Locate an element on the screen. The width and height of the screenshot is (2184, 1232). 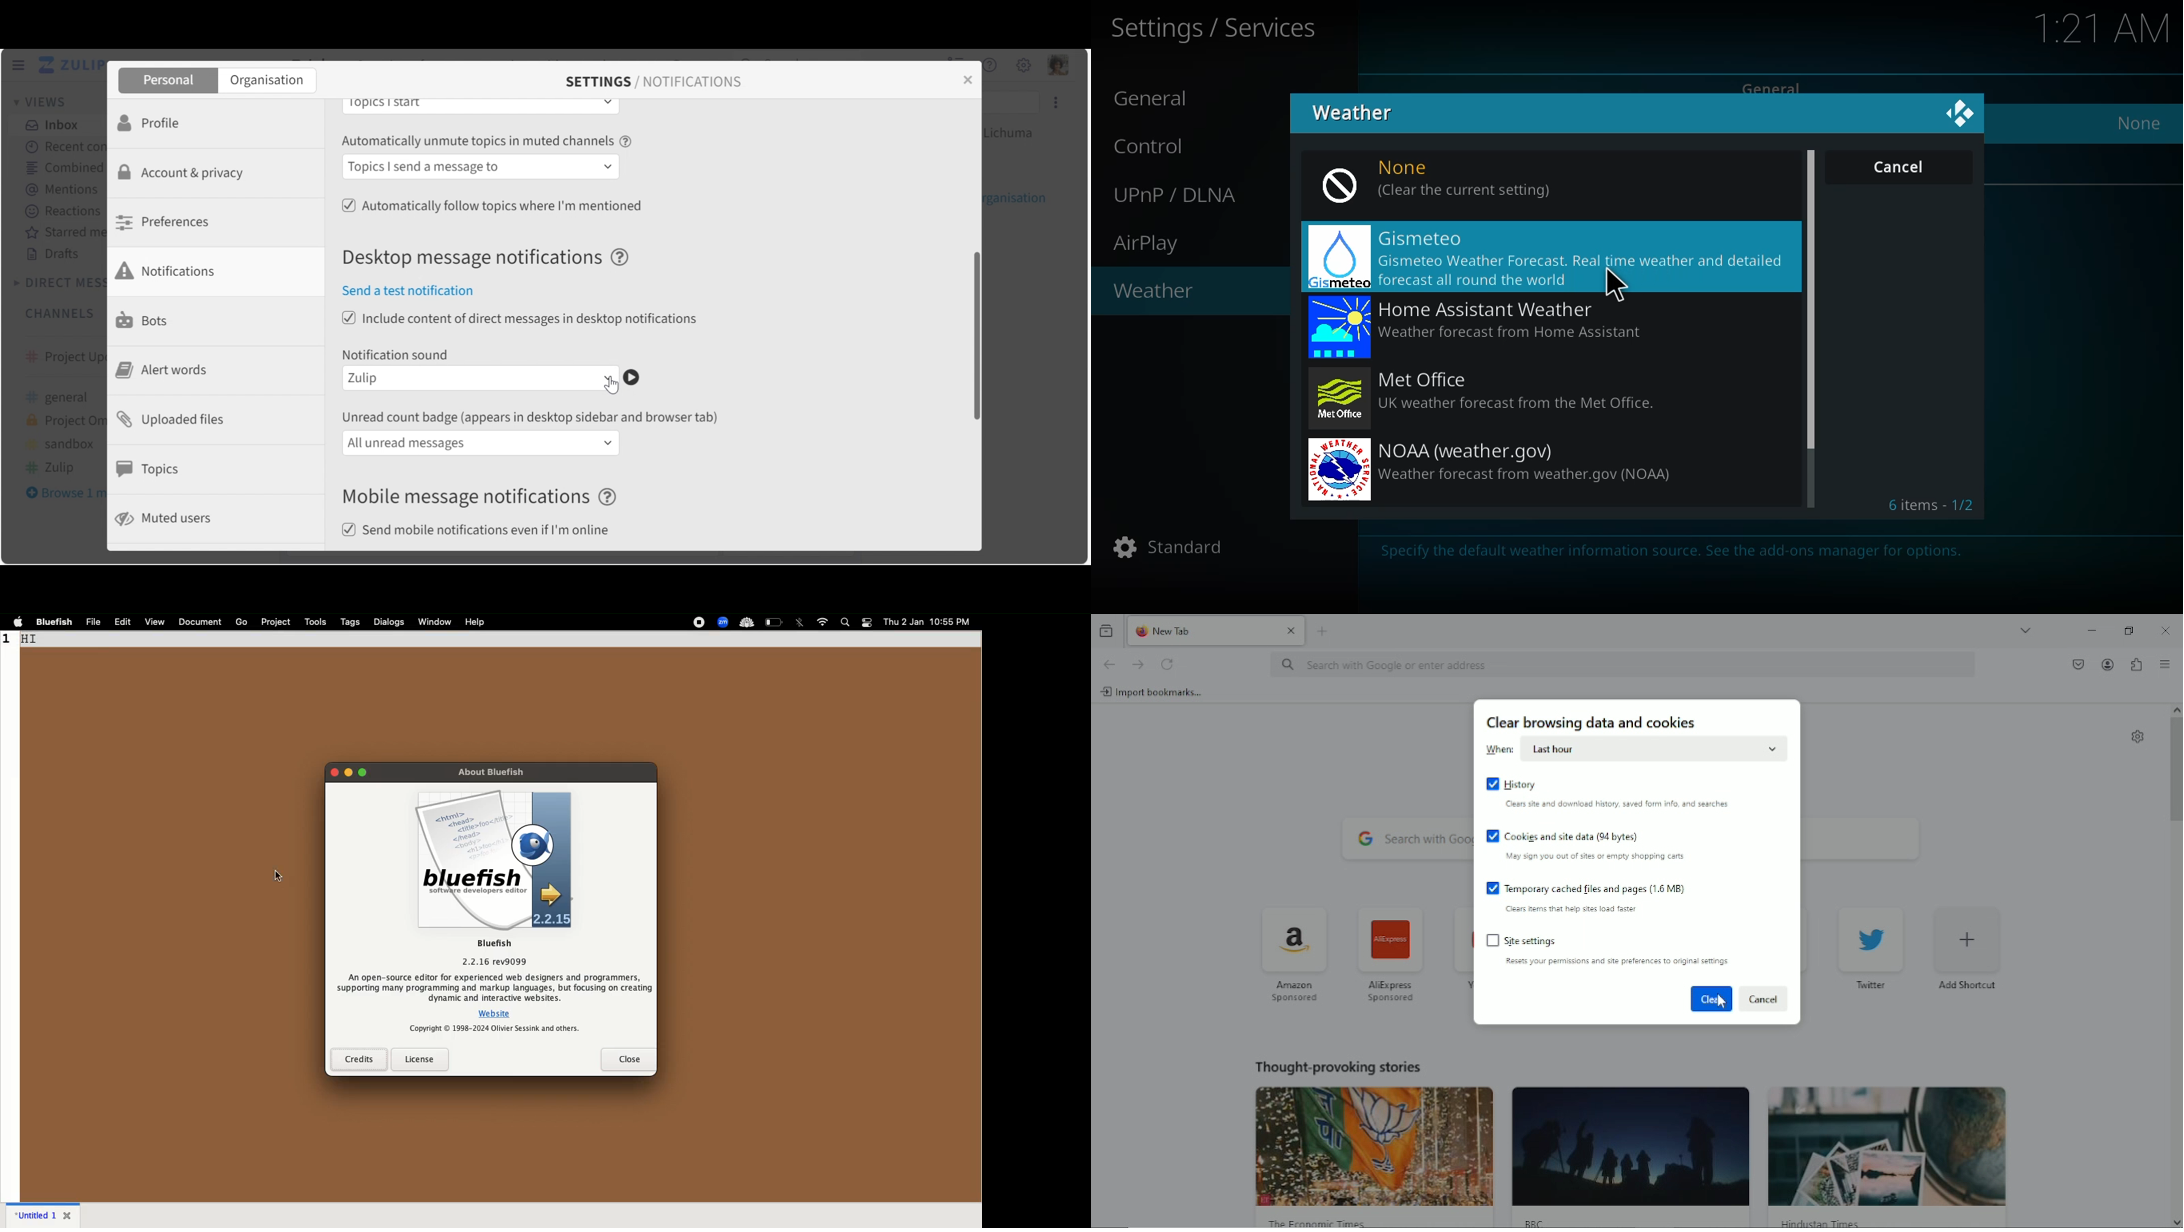
Organisation is located at coordinates (267, 81).